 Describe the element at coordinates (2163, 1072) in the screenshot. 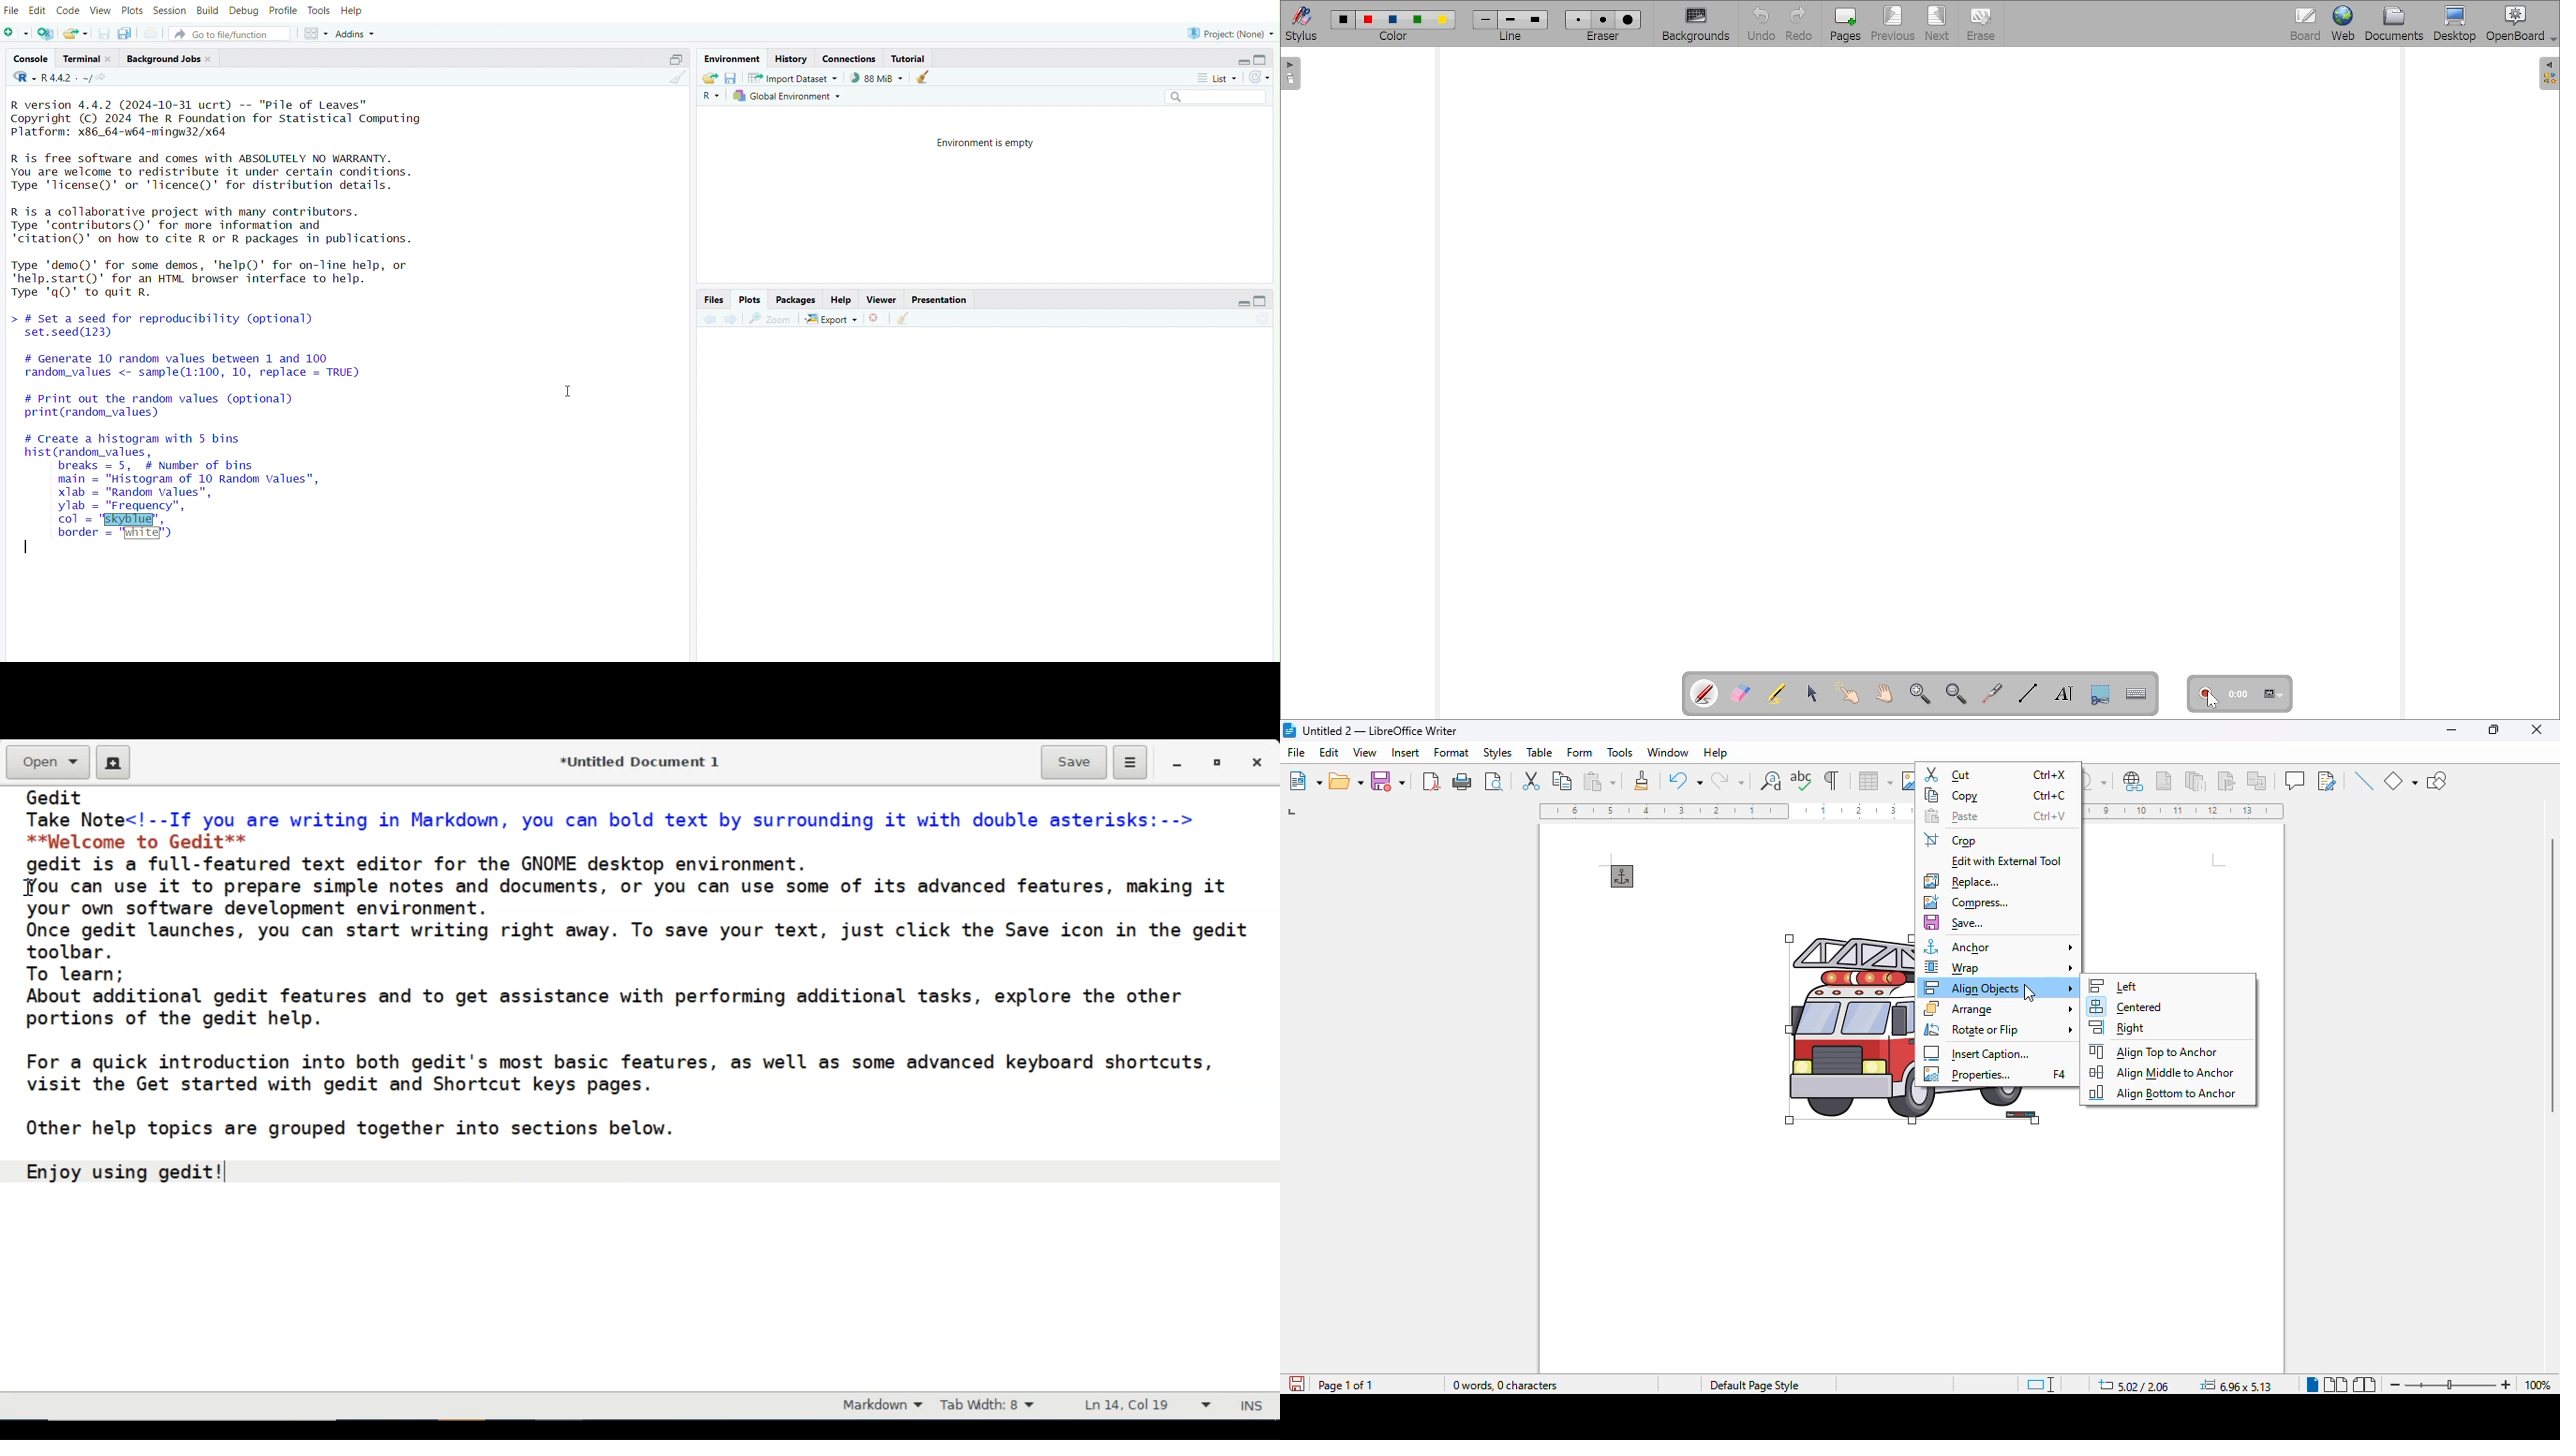

I see `align middle to anchor` at that location.